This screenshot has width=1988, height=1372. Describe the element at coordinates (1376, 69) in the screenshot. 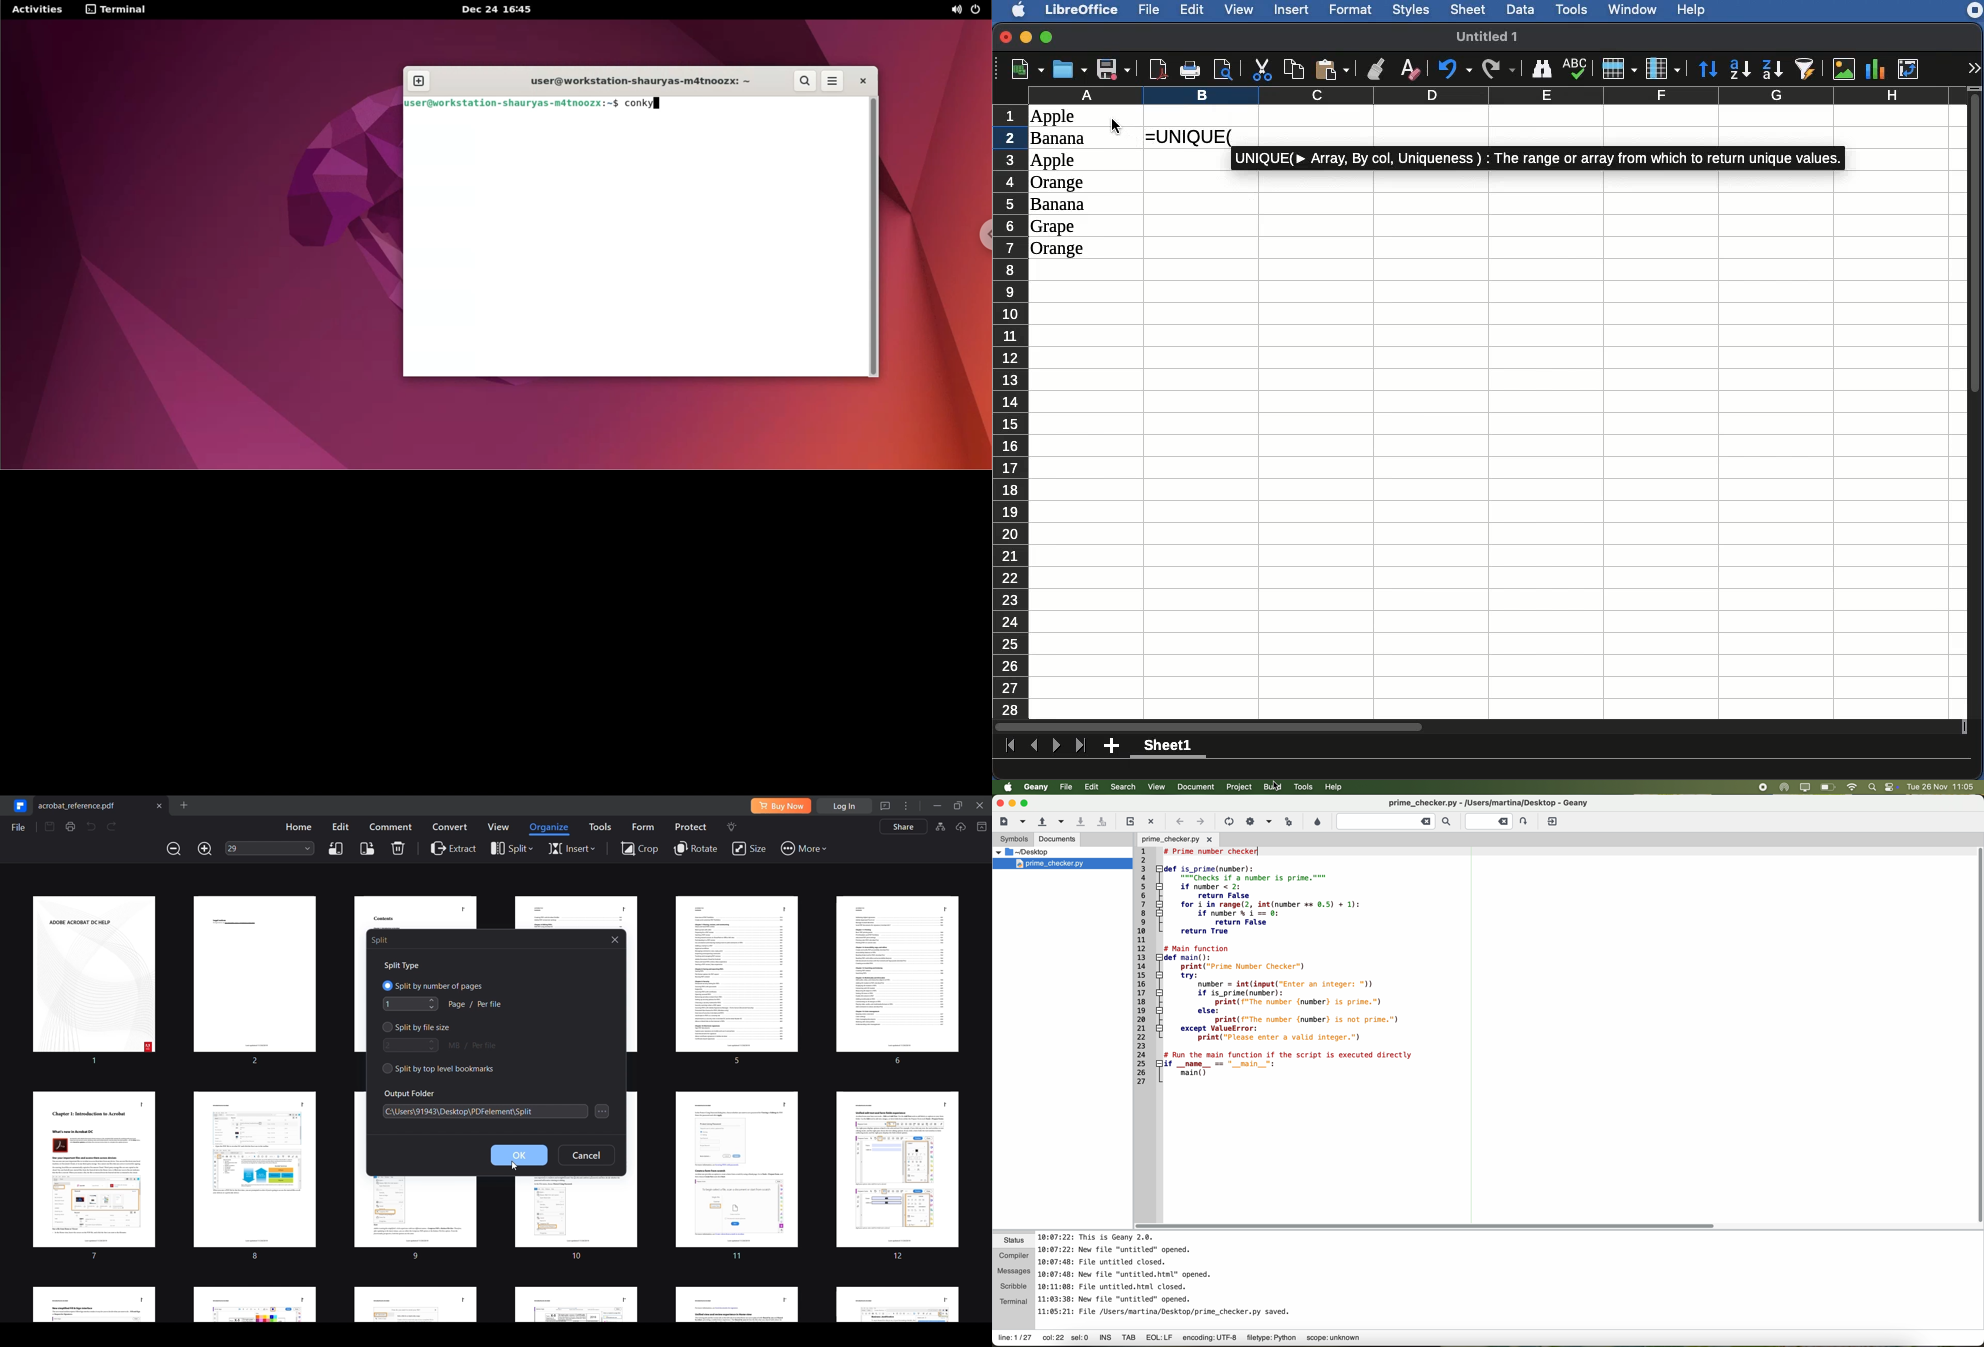

I see `Clone formatting` at that location.